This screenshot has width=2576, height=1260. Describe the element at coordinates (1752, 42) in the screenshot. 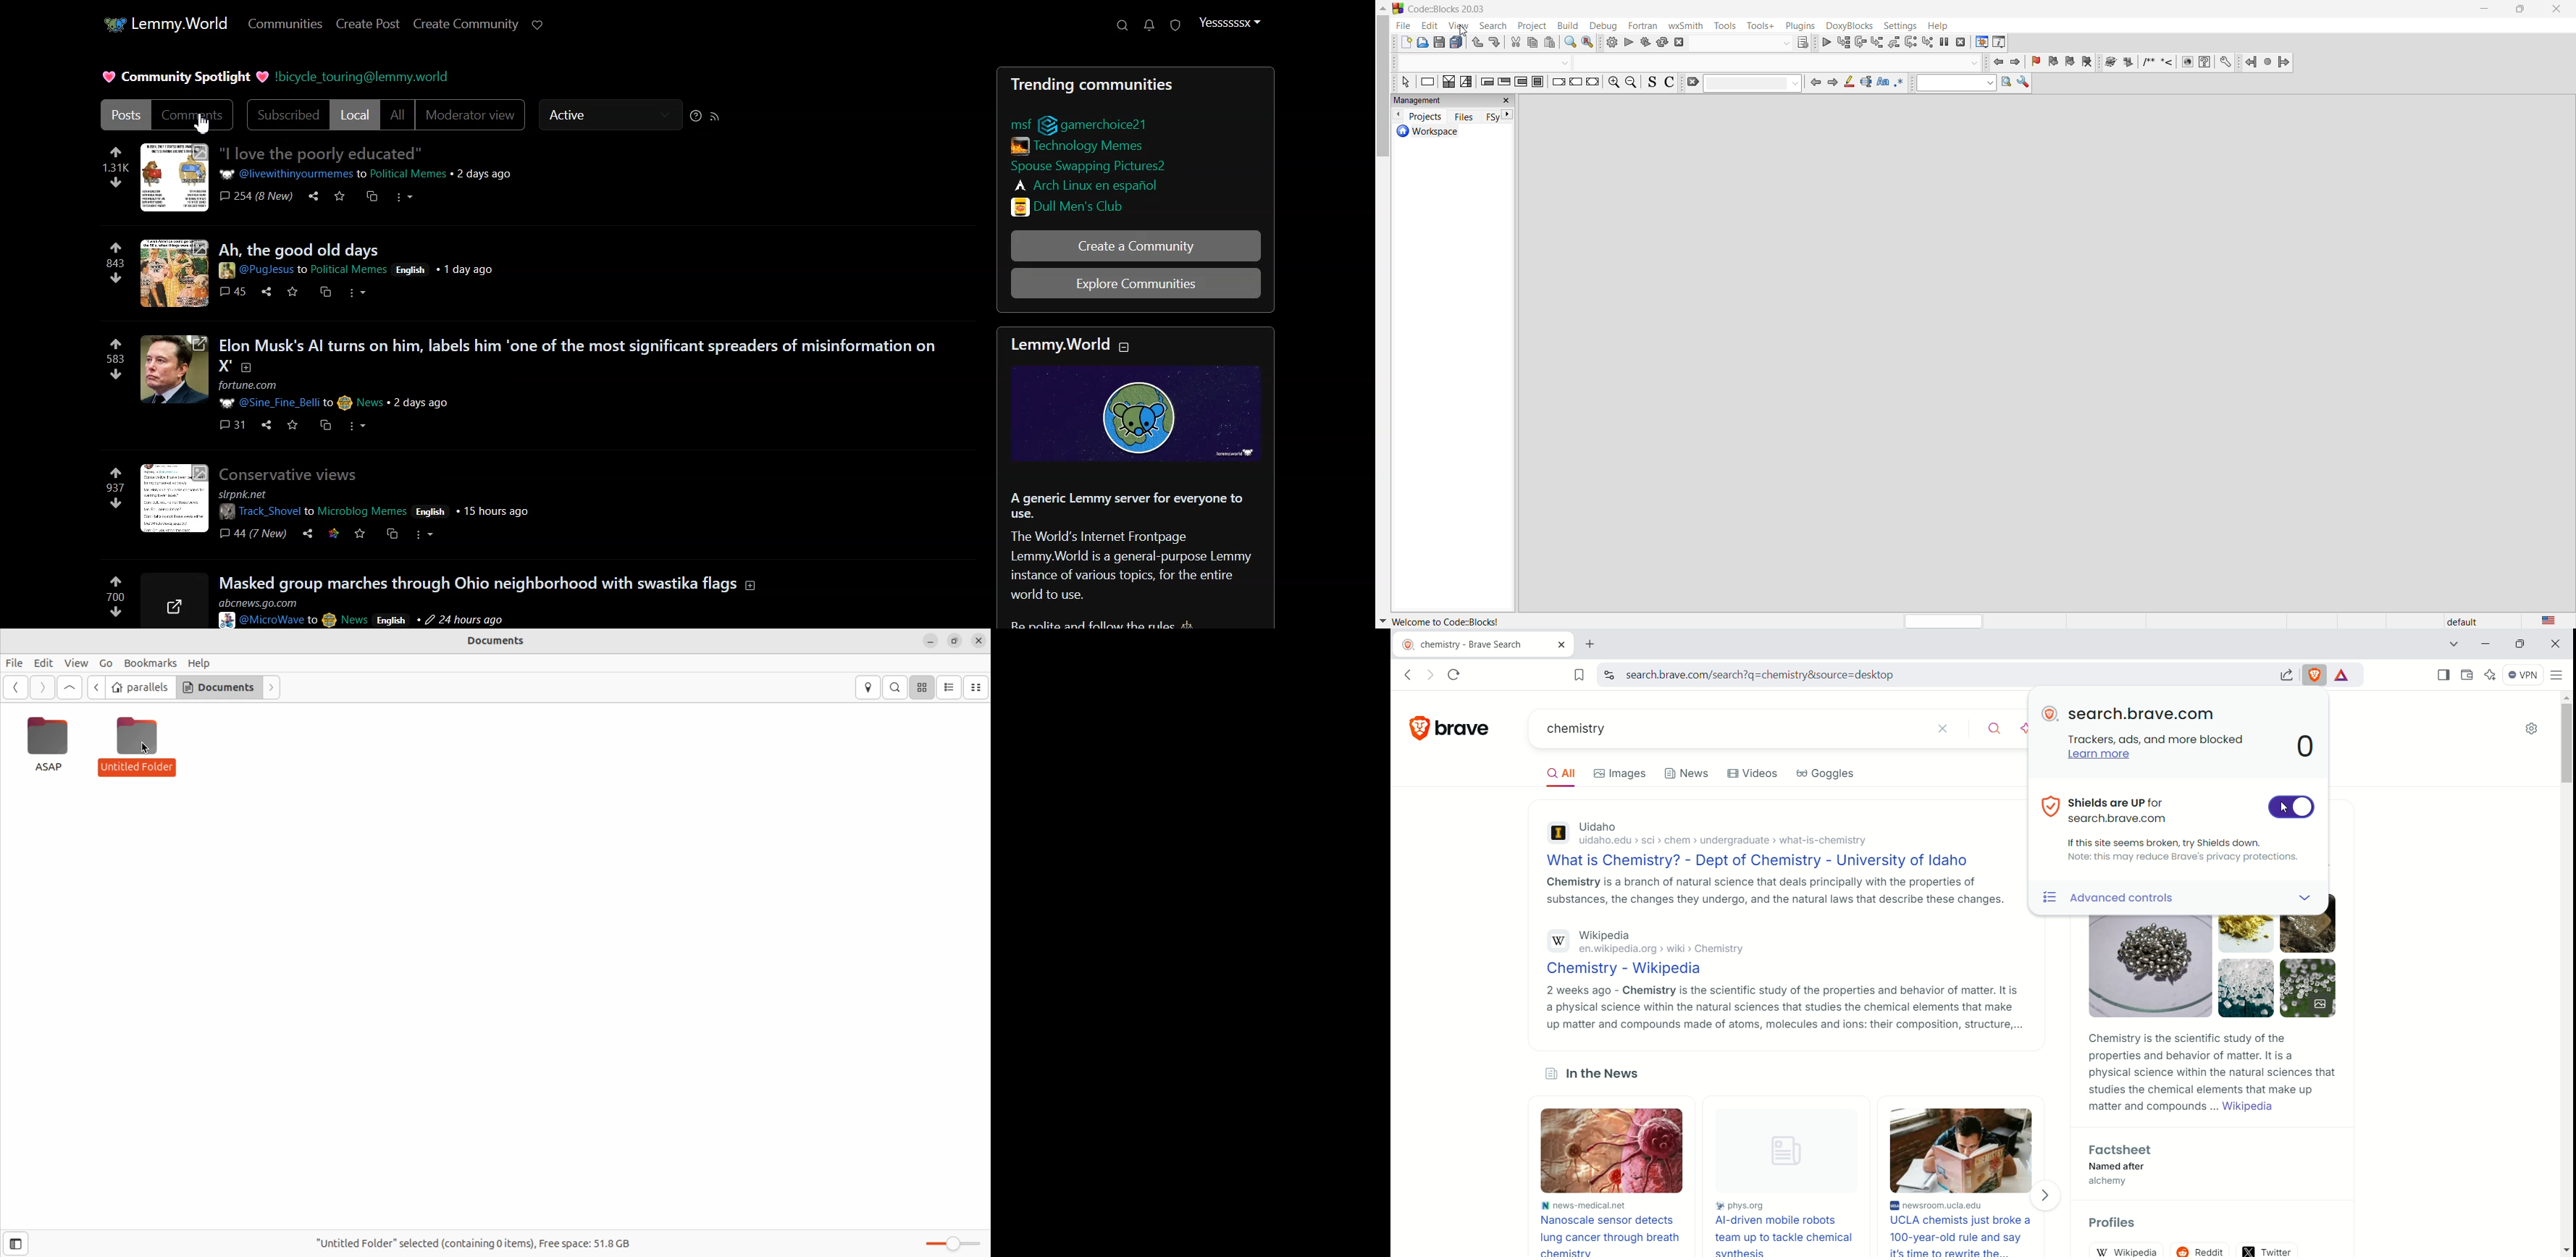

I see `show the select target dialog` at that location.